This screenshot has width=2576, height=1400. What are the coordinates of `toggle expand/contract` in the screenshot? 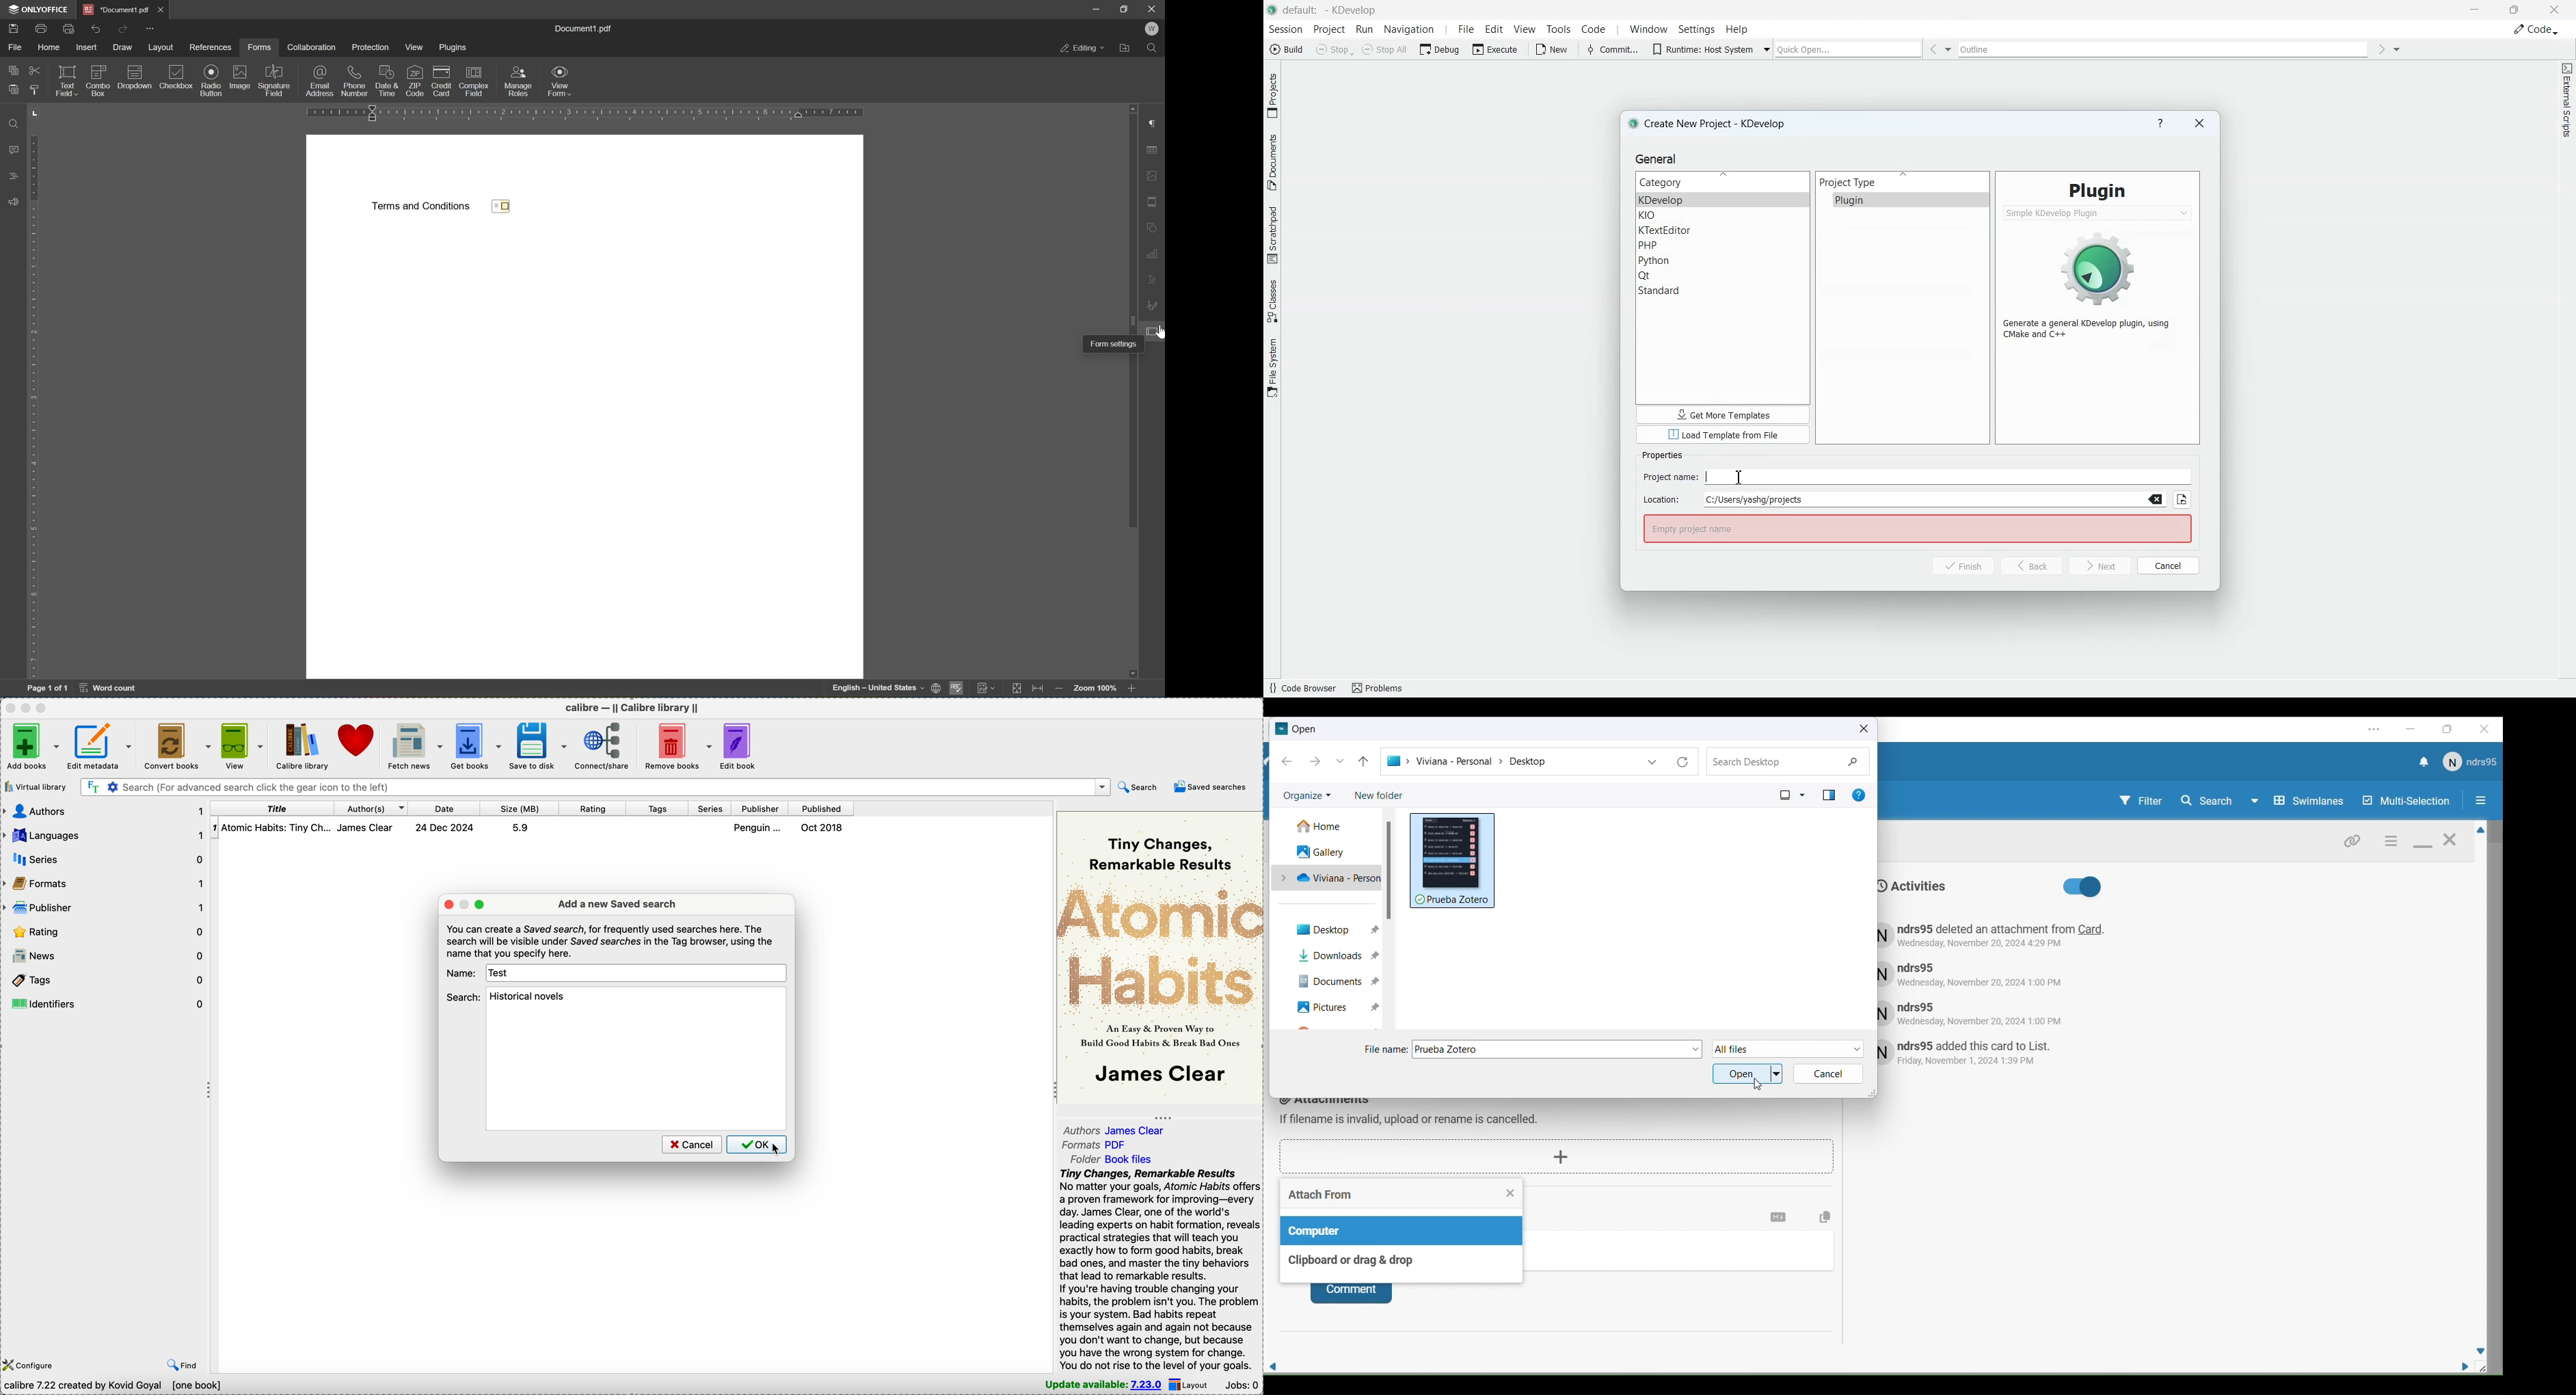 It's located at (209, 1091).